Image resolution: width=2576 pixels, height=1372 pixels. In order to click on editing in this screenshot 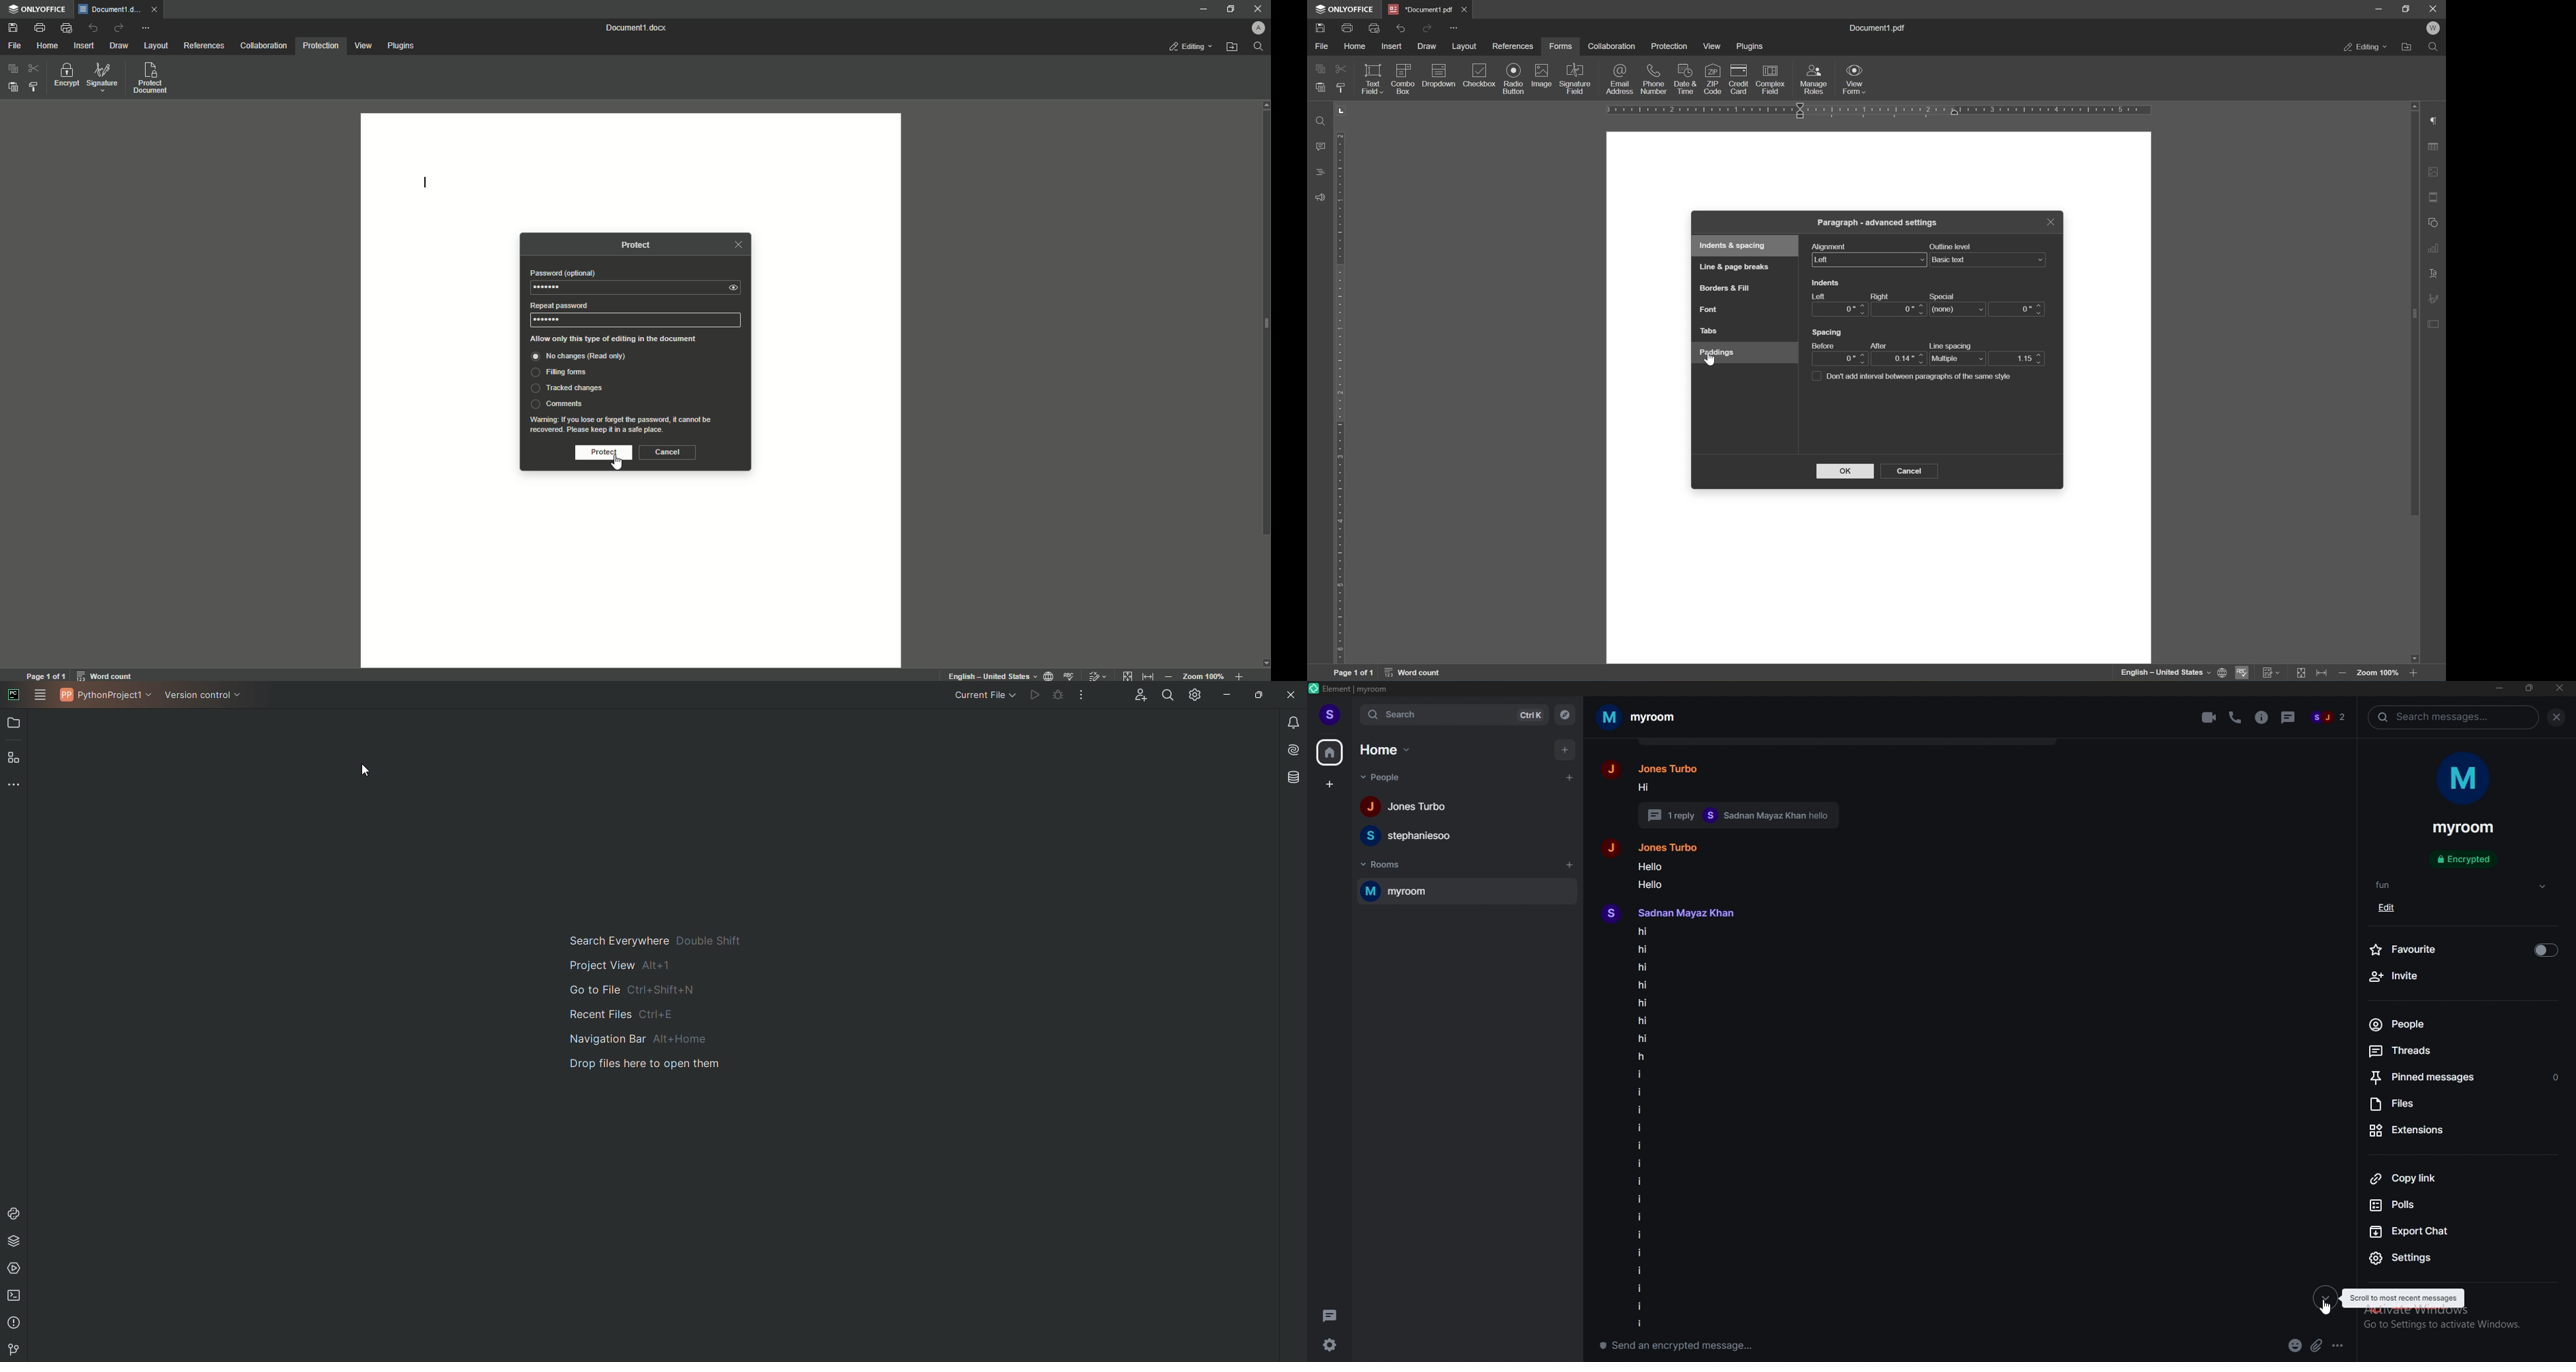, I will do `click(2366, 49)`.